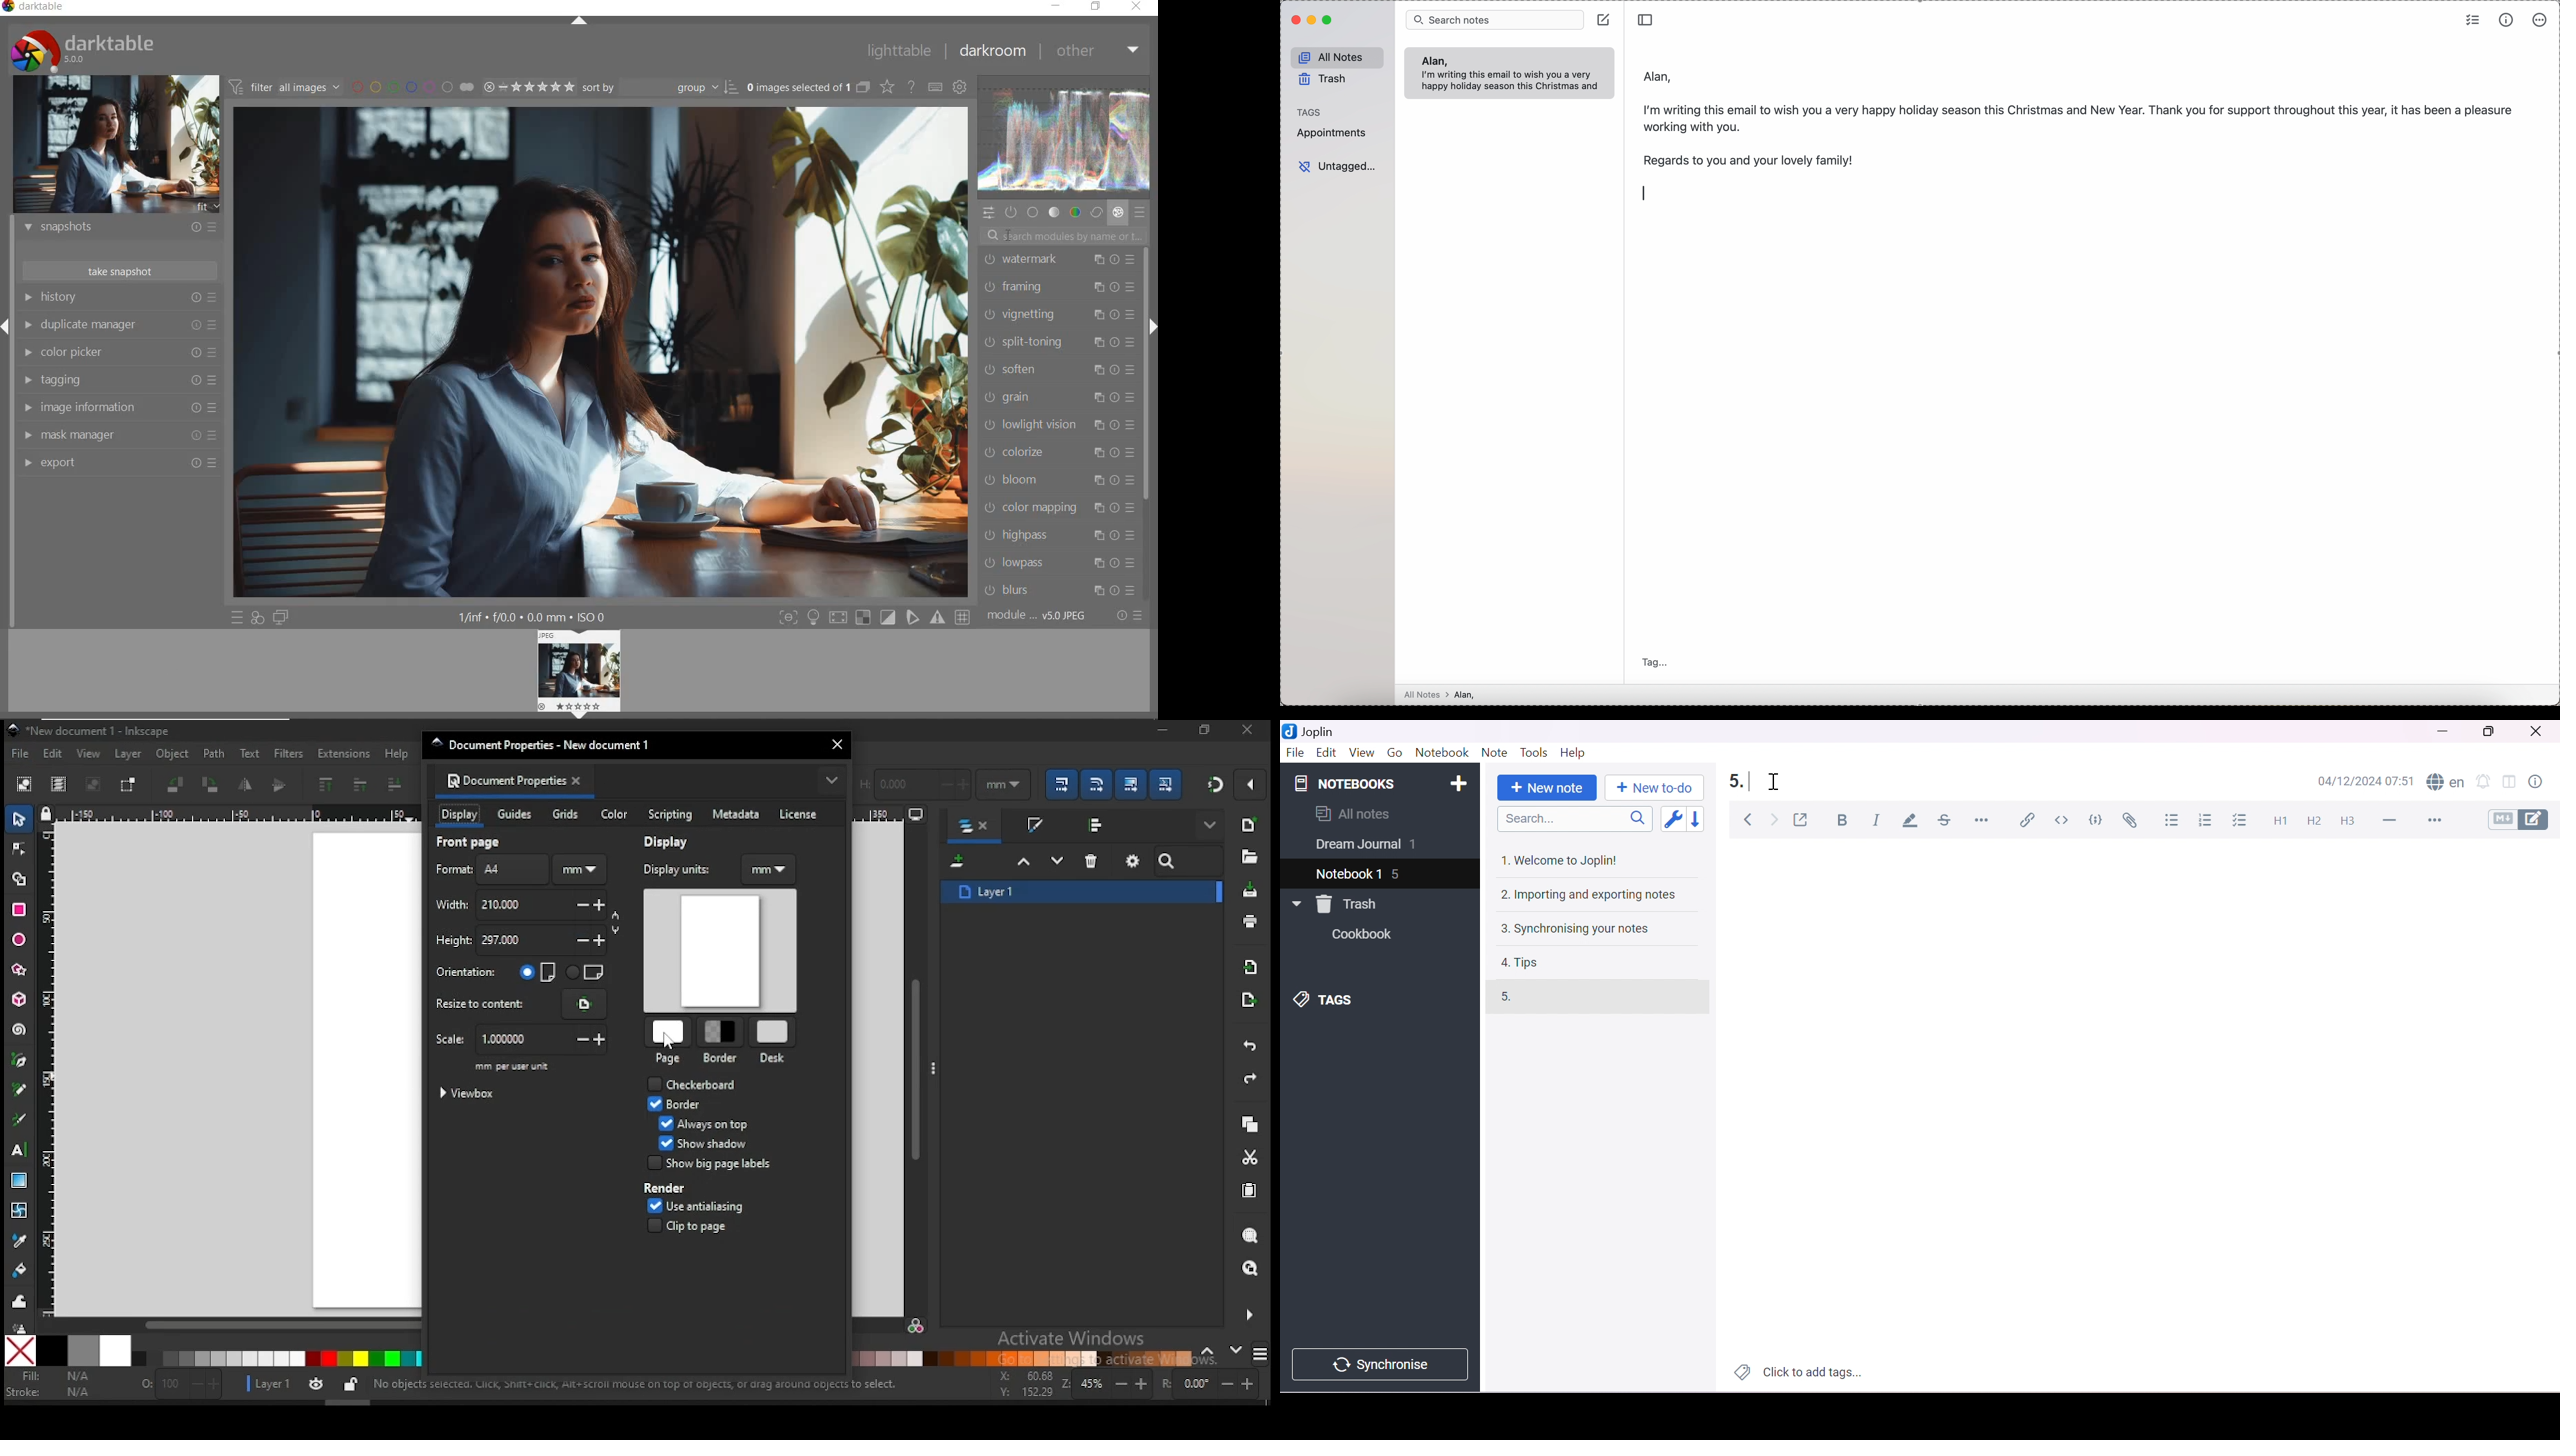 The image size is (2576, 1456). Describe the element at coordinates (1059, 343) in the screenshot. I see `split-toning` at that location.